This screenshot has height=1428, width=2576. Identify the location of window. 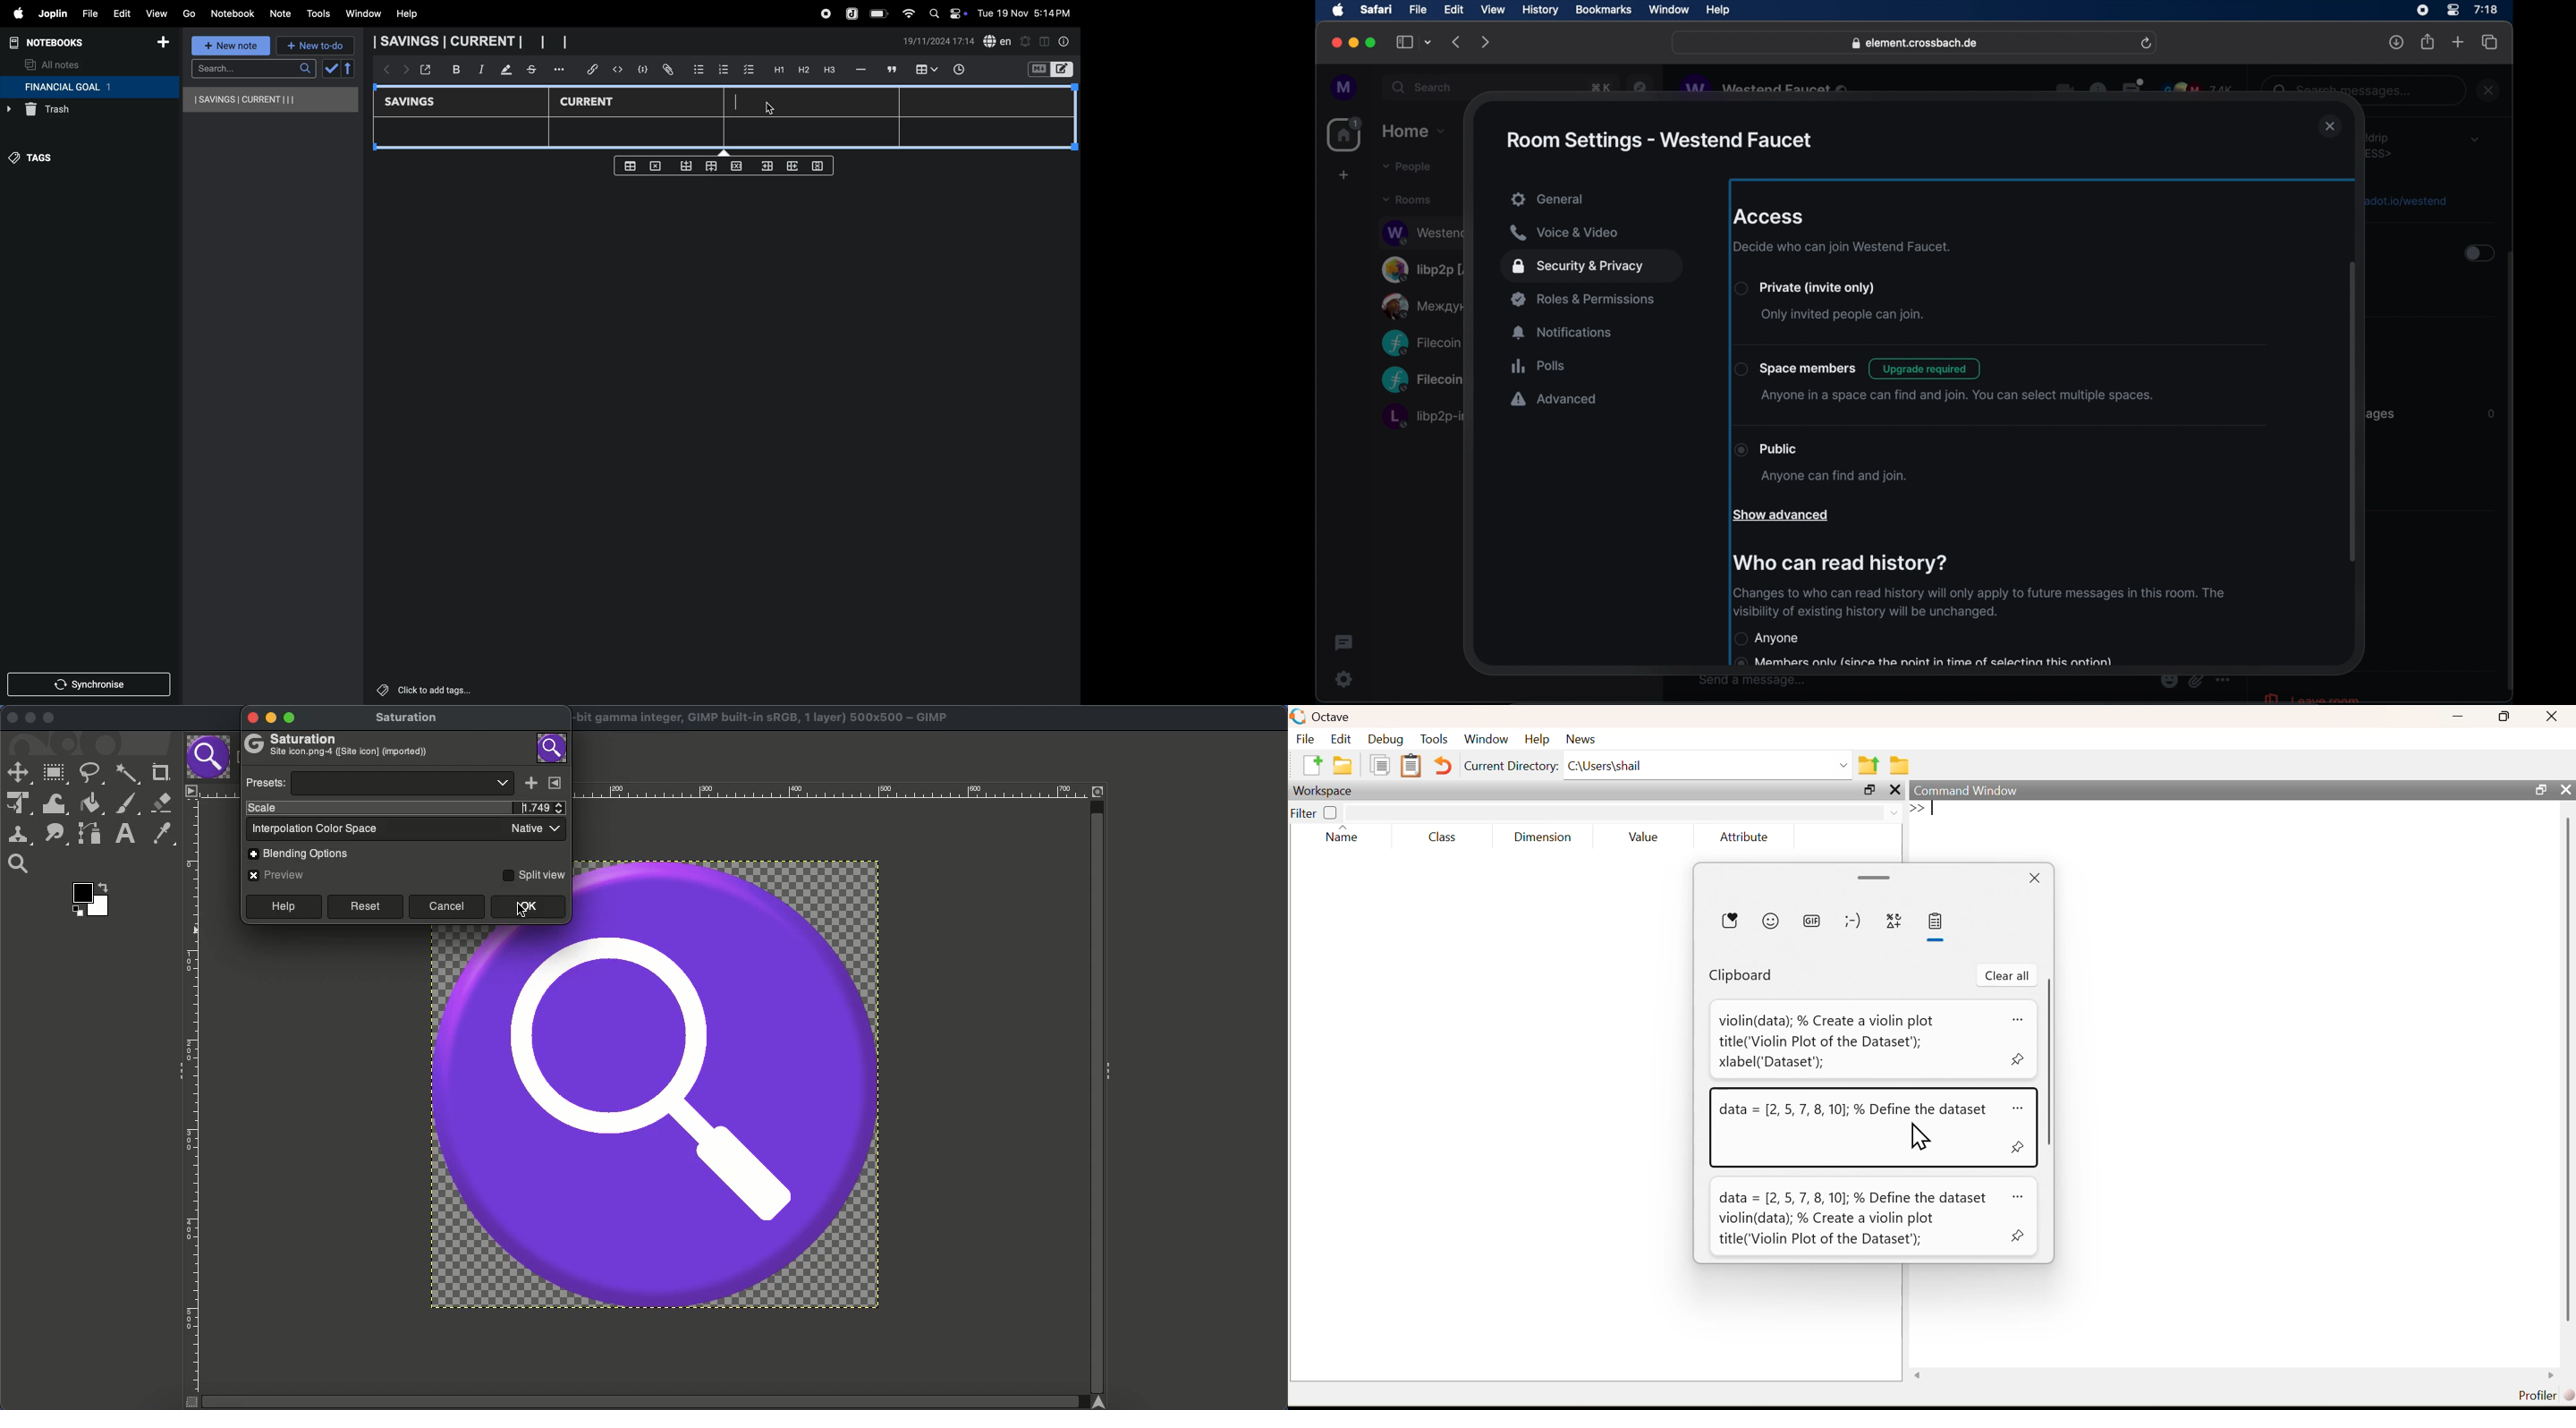
(1487, 739).